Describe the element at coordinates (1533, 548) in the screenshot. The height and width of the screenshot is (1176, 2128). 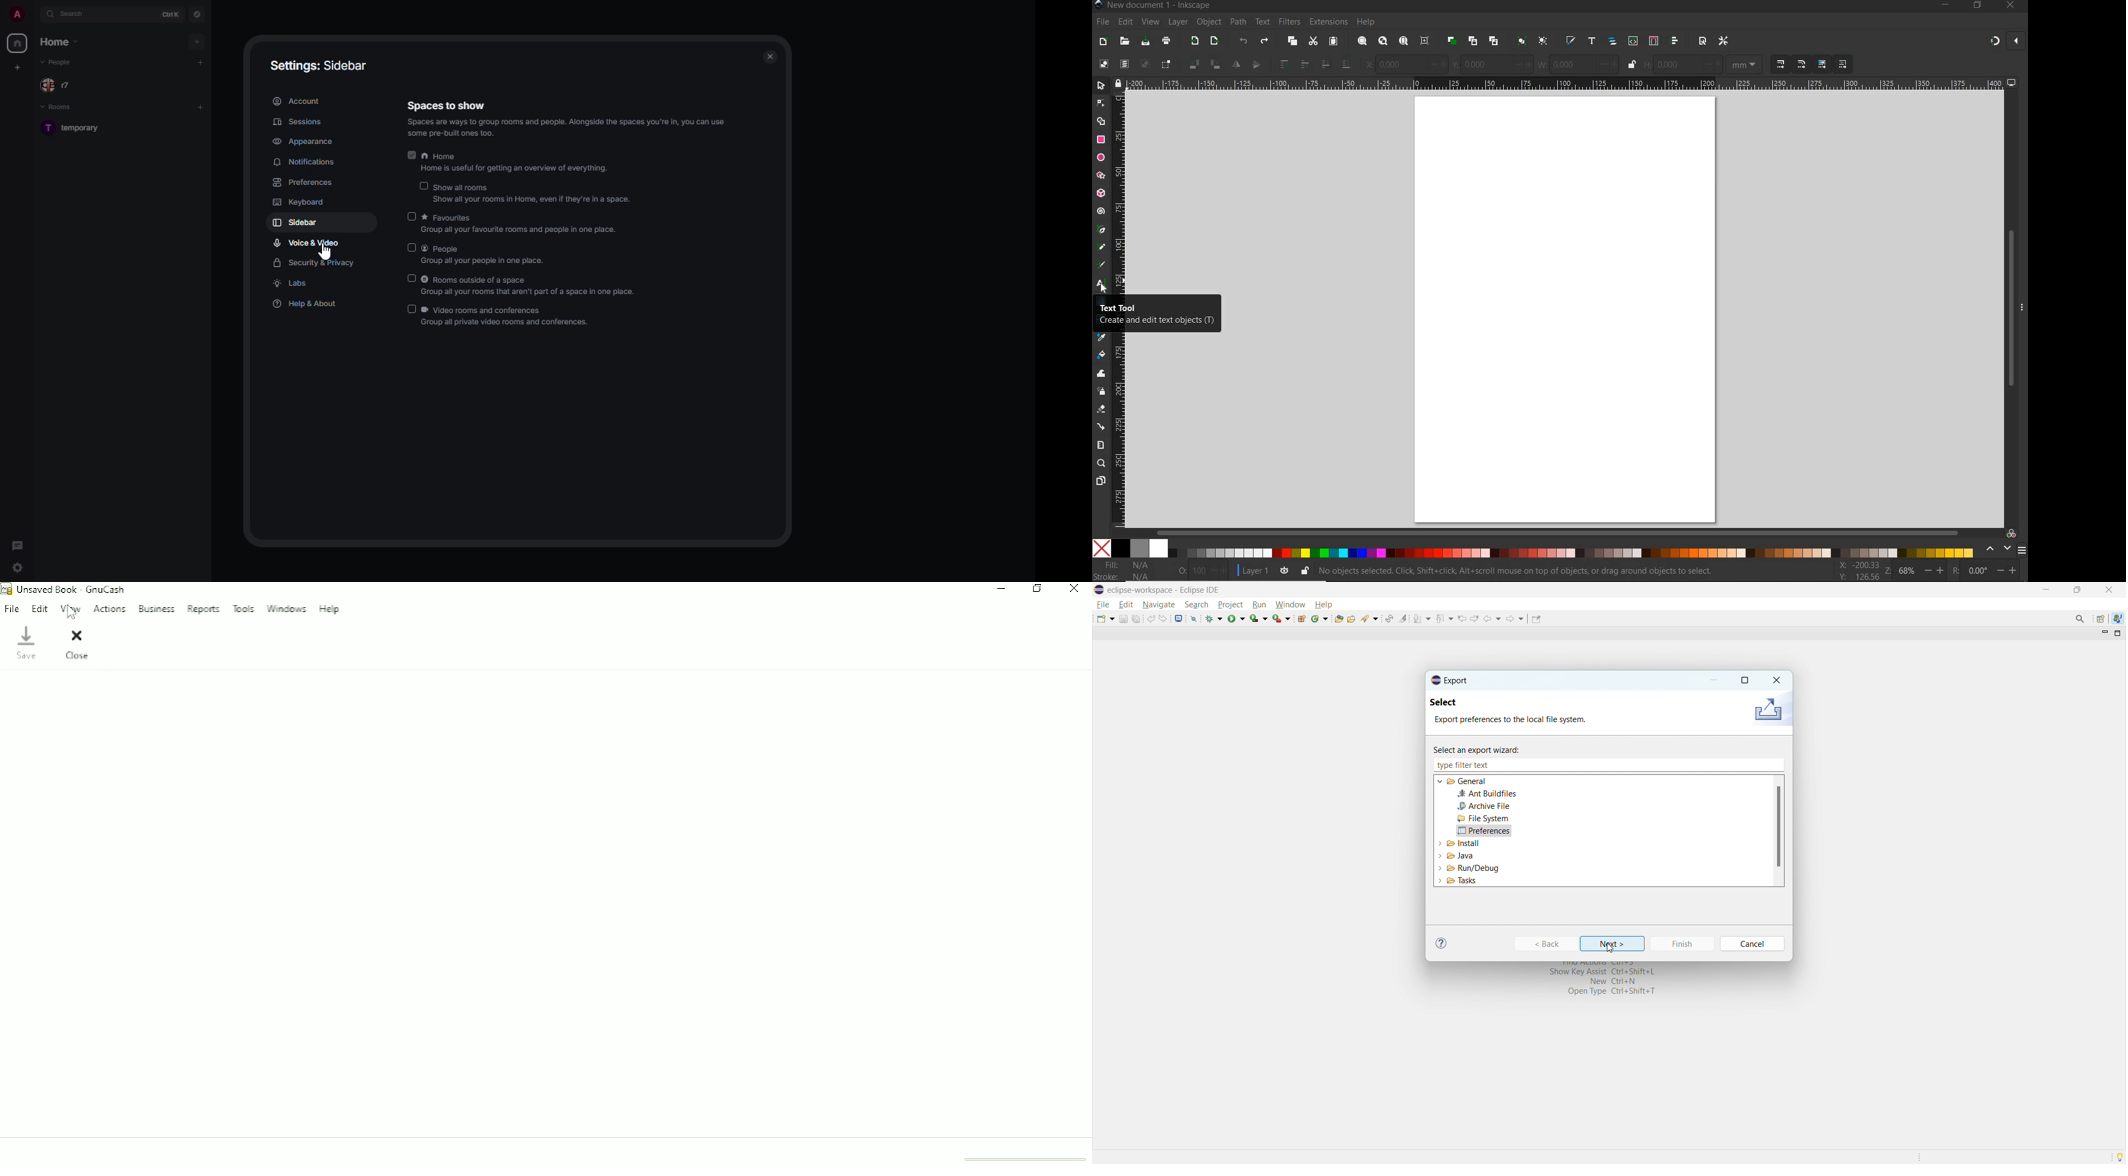
I see `color modes` at that location.